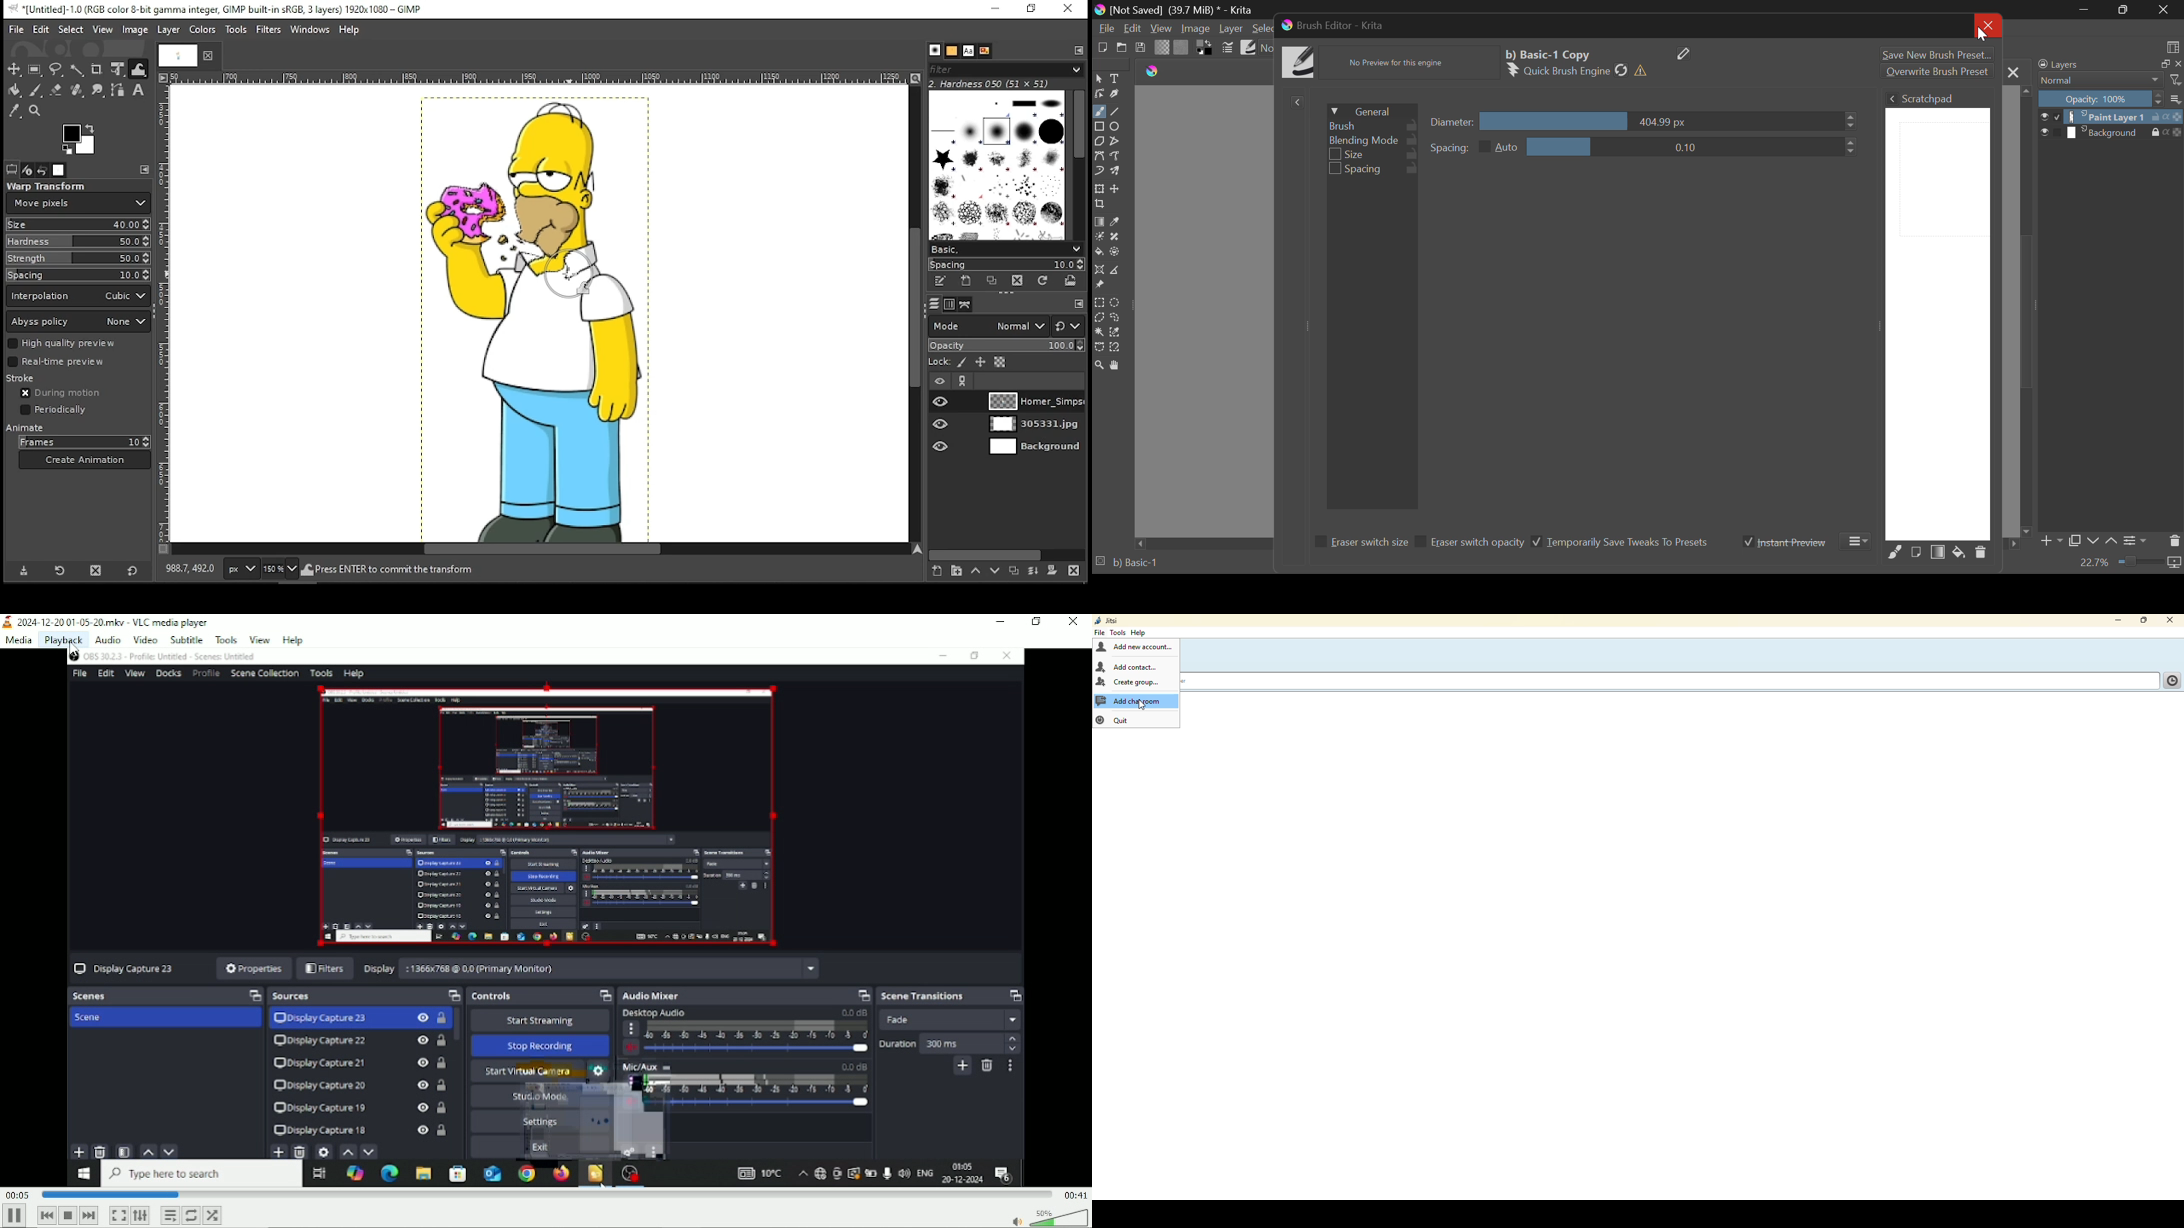 This screenshot has height=1232, width=2184. Describe the element at coordinates (1099, 333) in the screenshot. I see `Continuous Selection` at that location.